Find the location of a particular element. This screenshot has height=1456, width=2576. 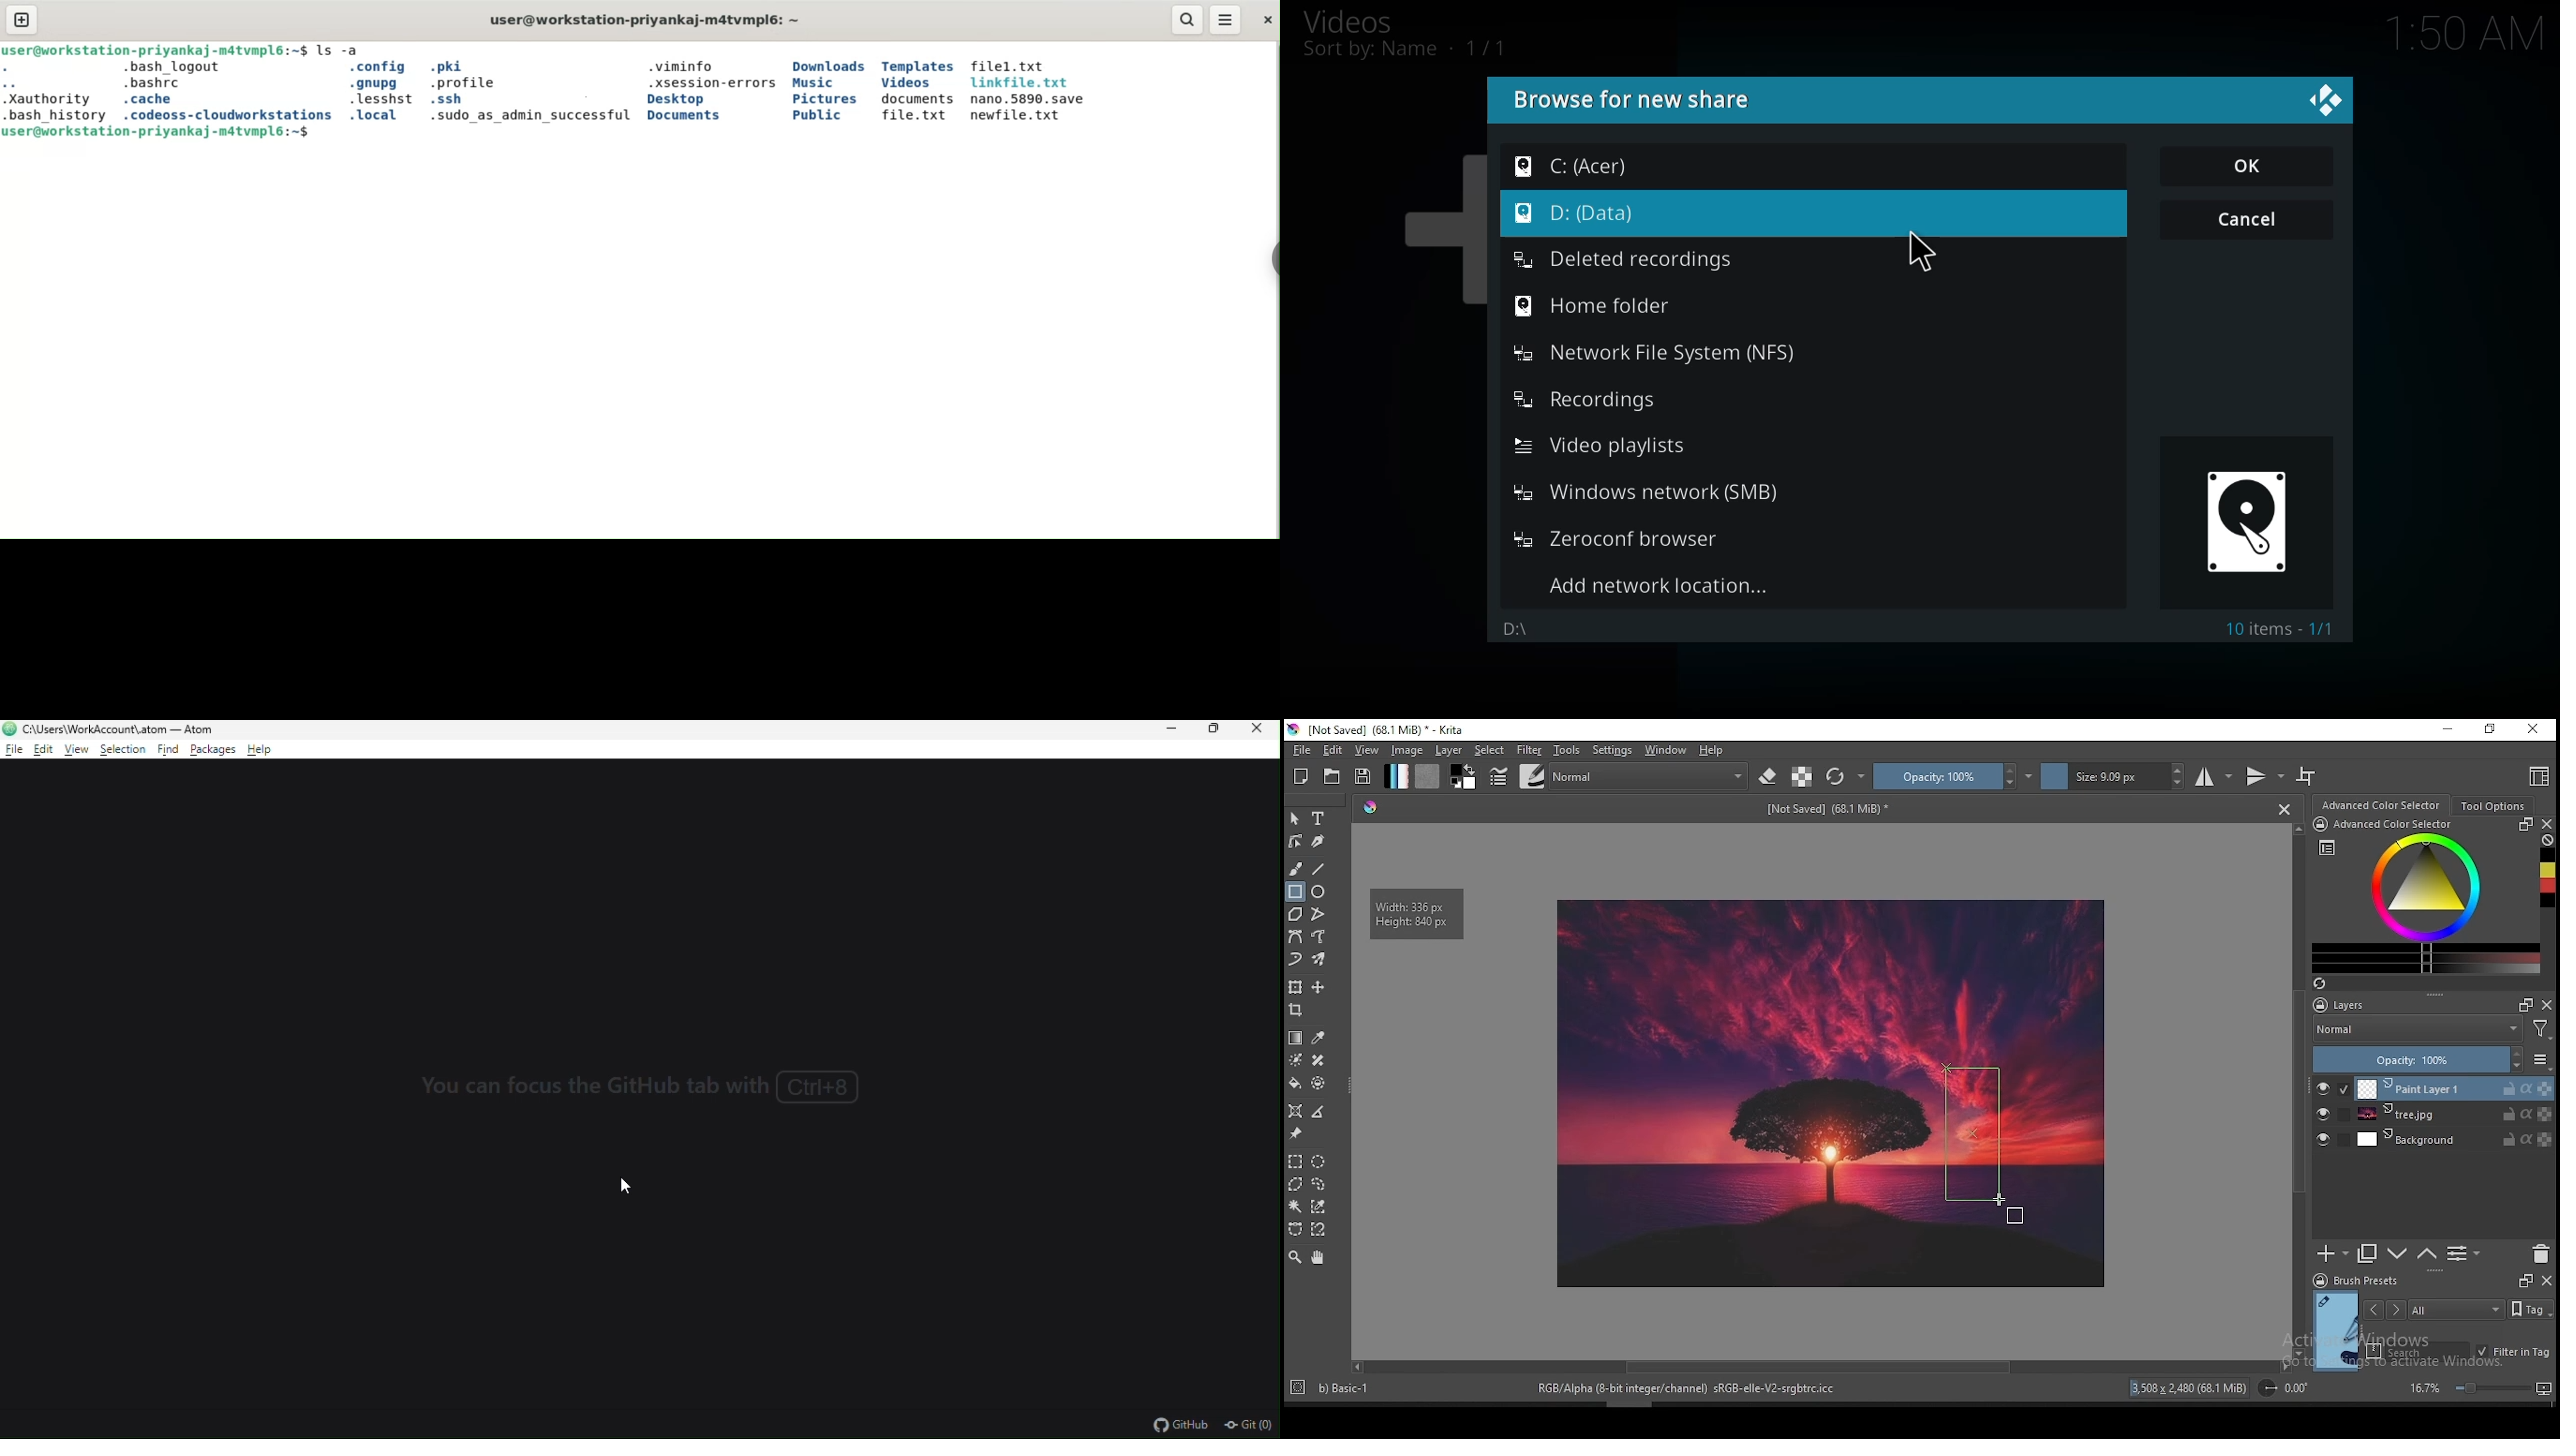

text tool is located at coordinates (1319, 818).